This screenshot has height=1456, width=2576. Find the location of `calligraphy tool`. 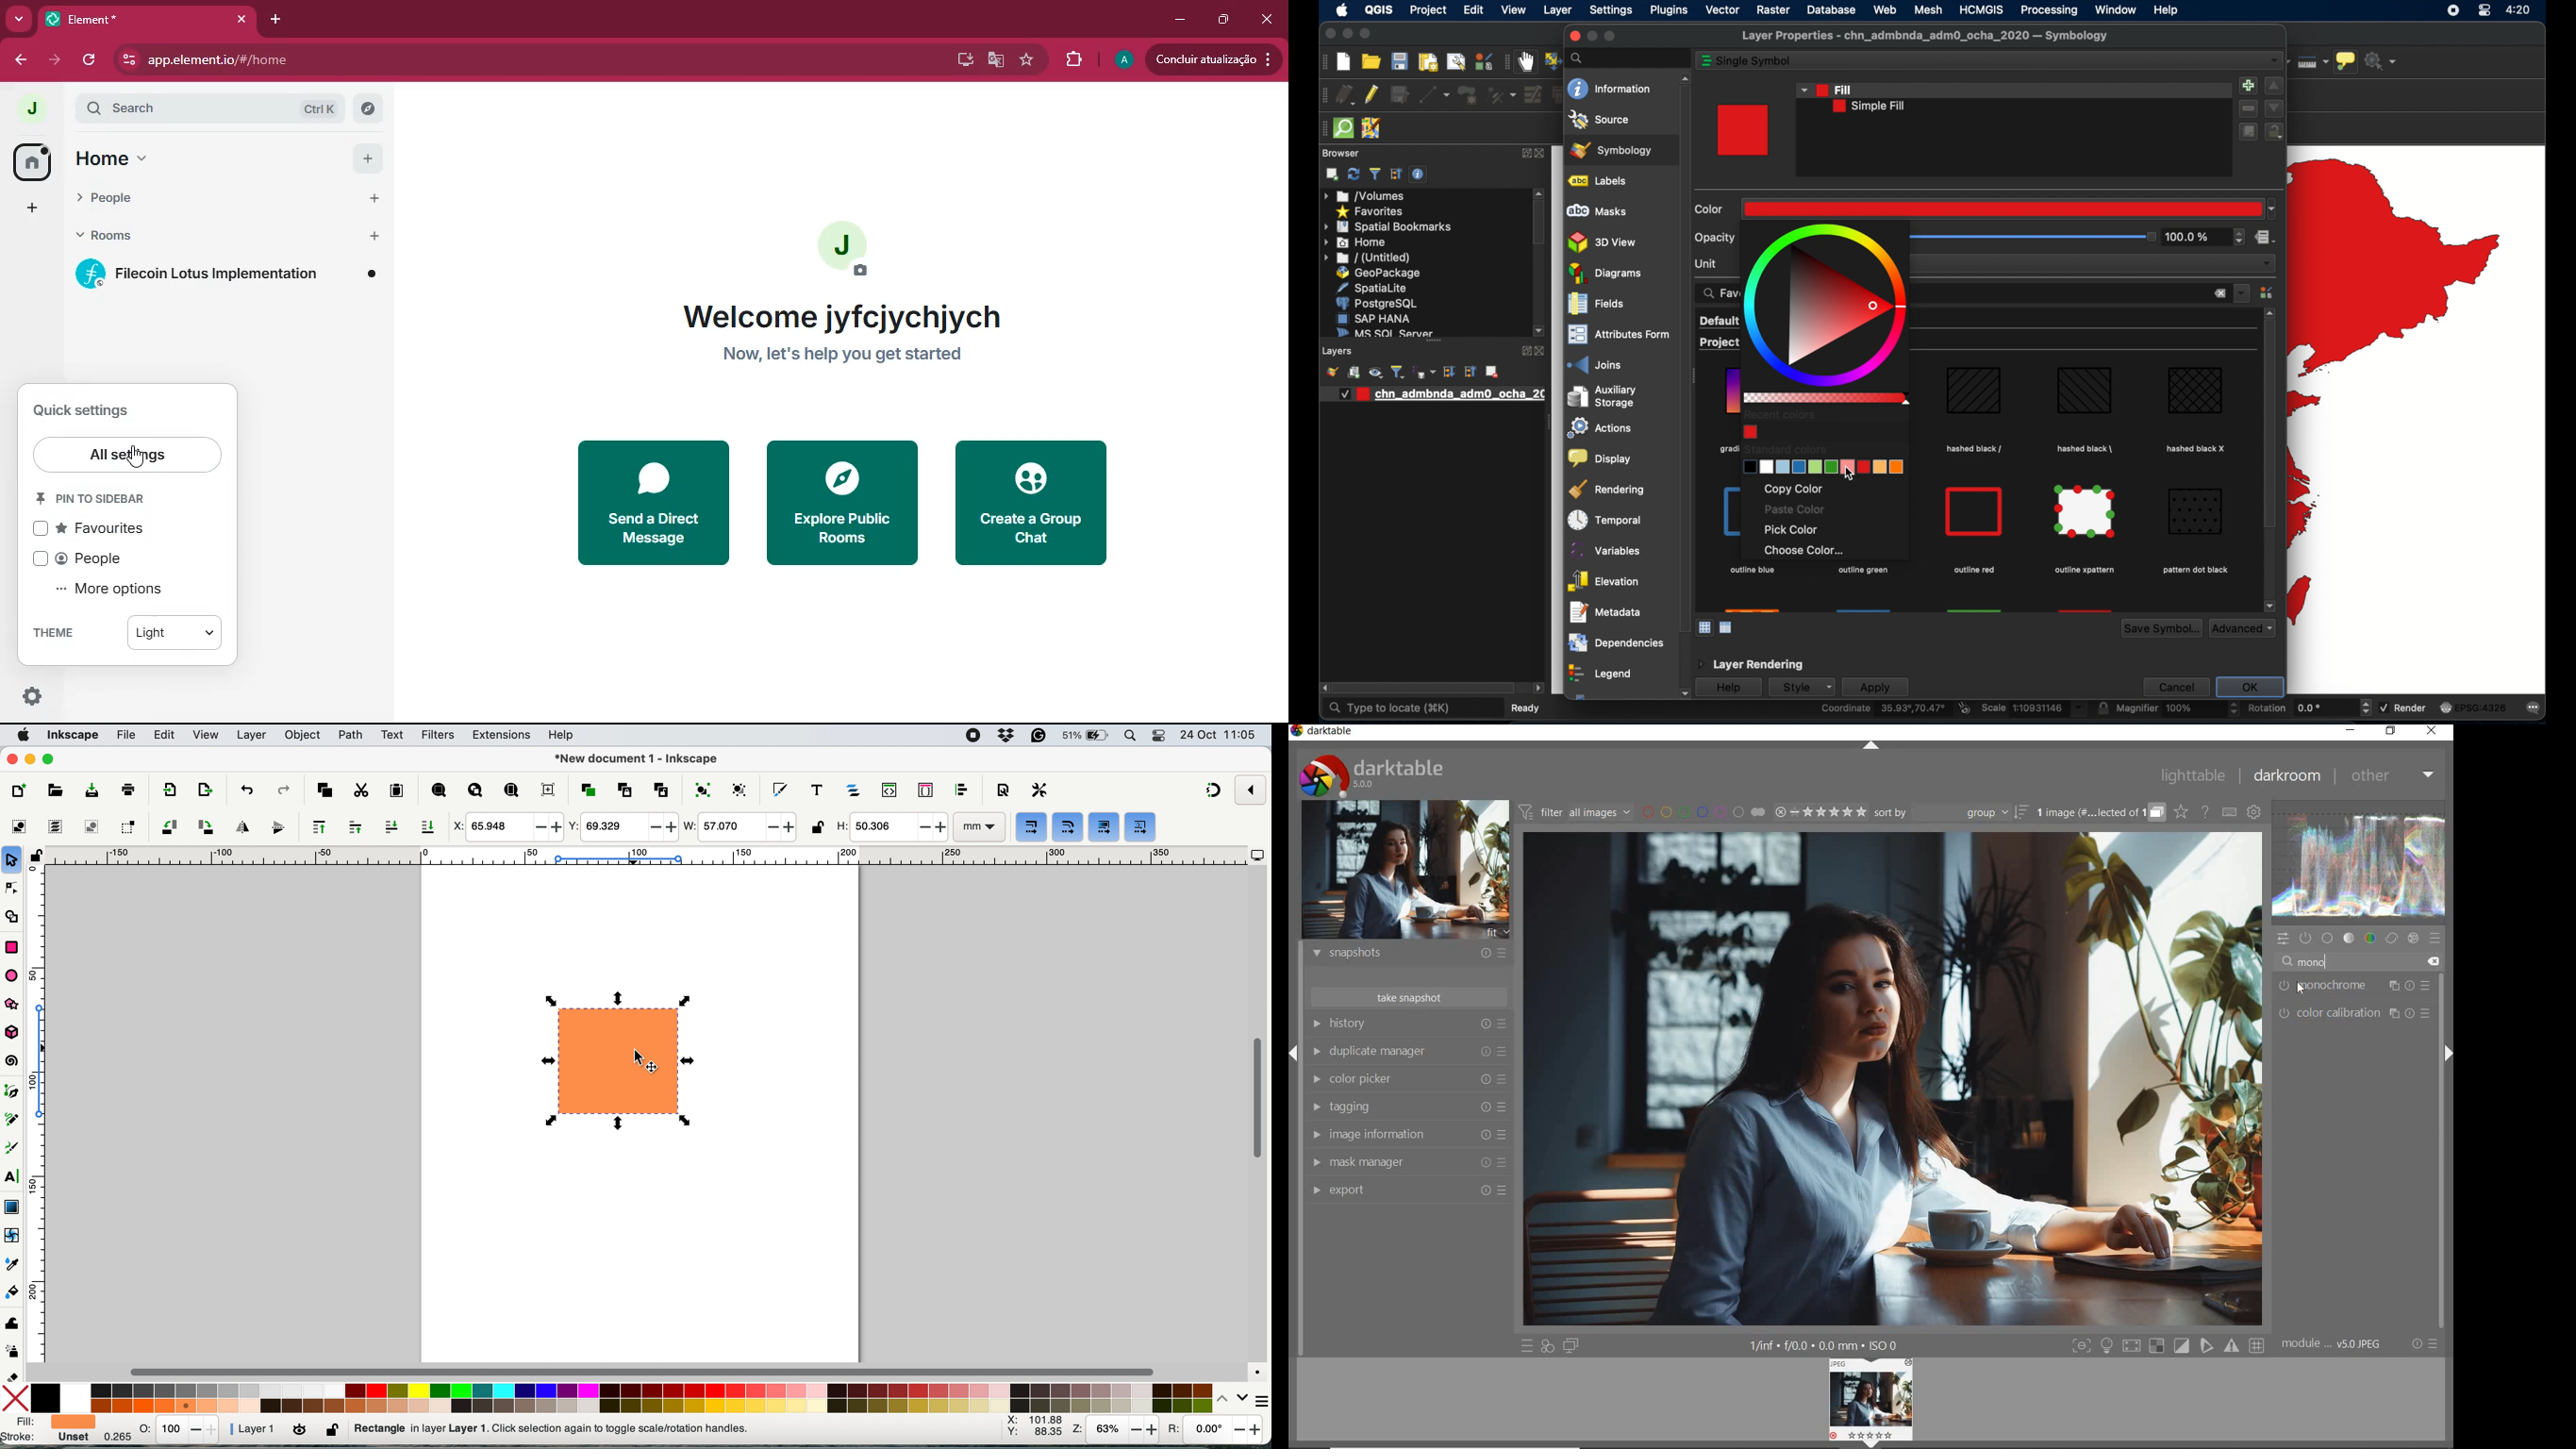

calligraphy tool is located at coordinates (13, 1148).